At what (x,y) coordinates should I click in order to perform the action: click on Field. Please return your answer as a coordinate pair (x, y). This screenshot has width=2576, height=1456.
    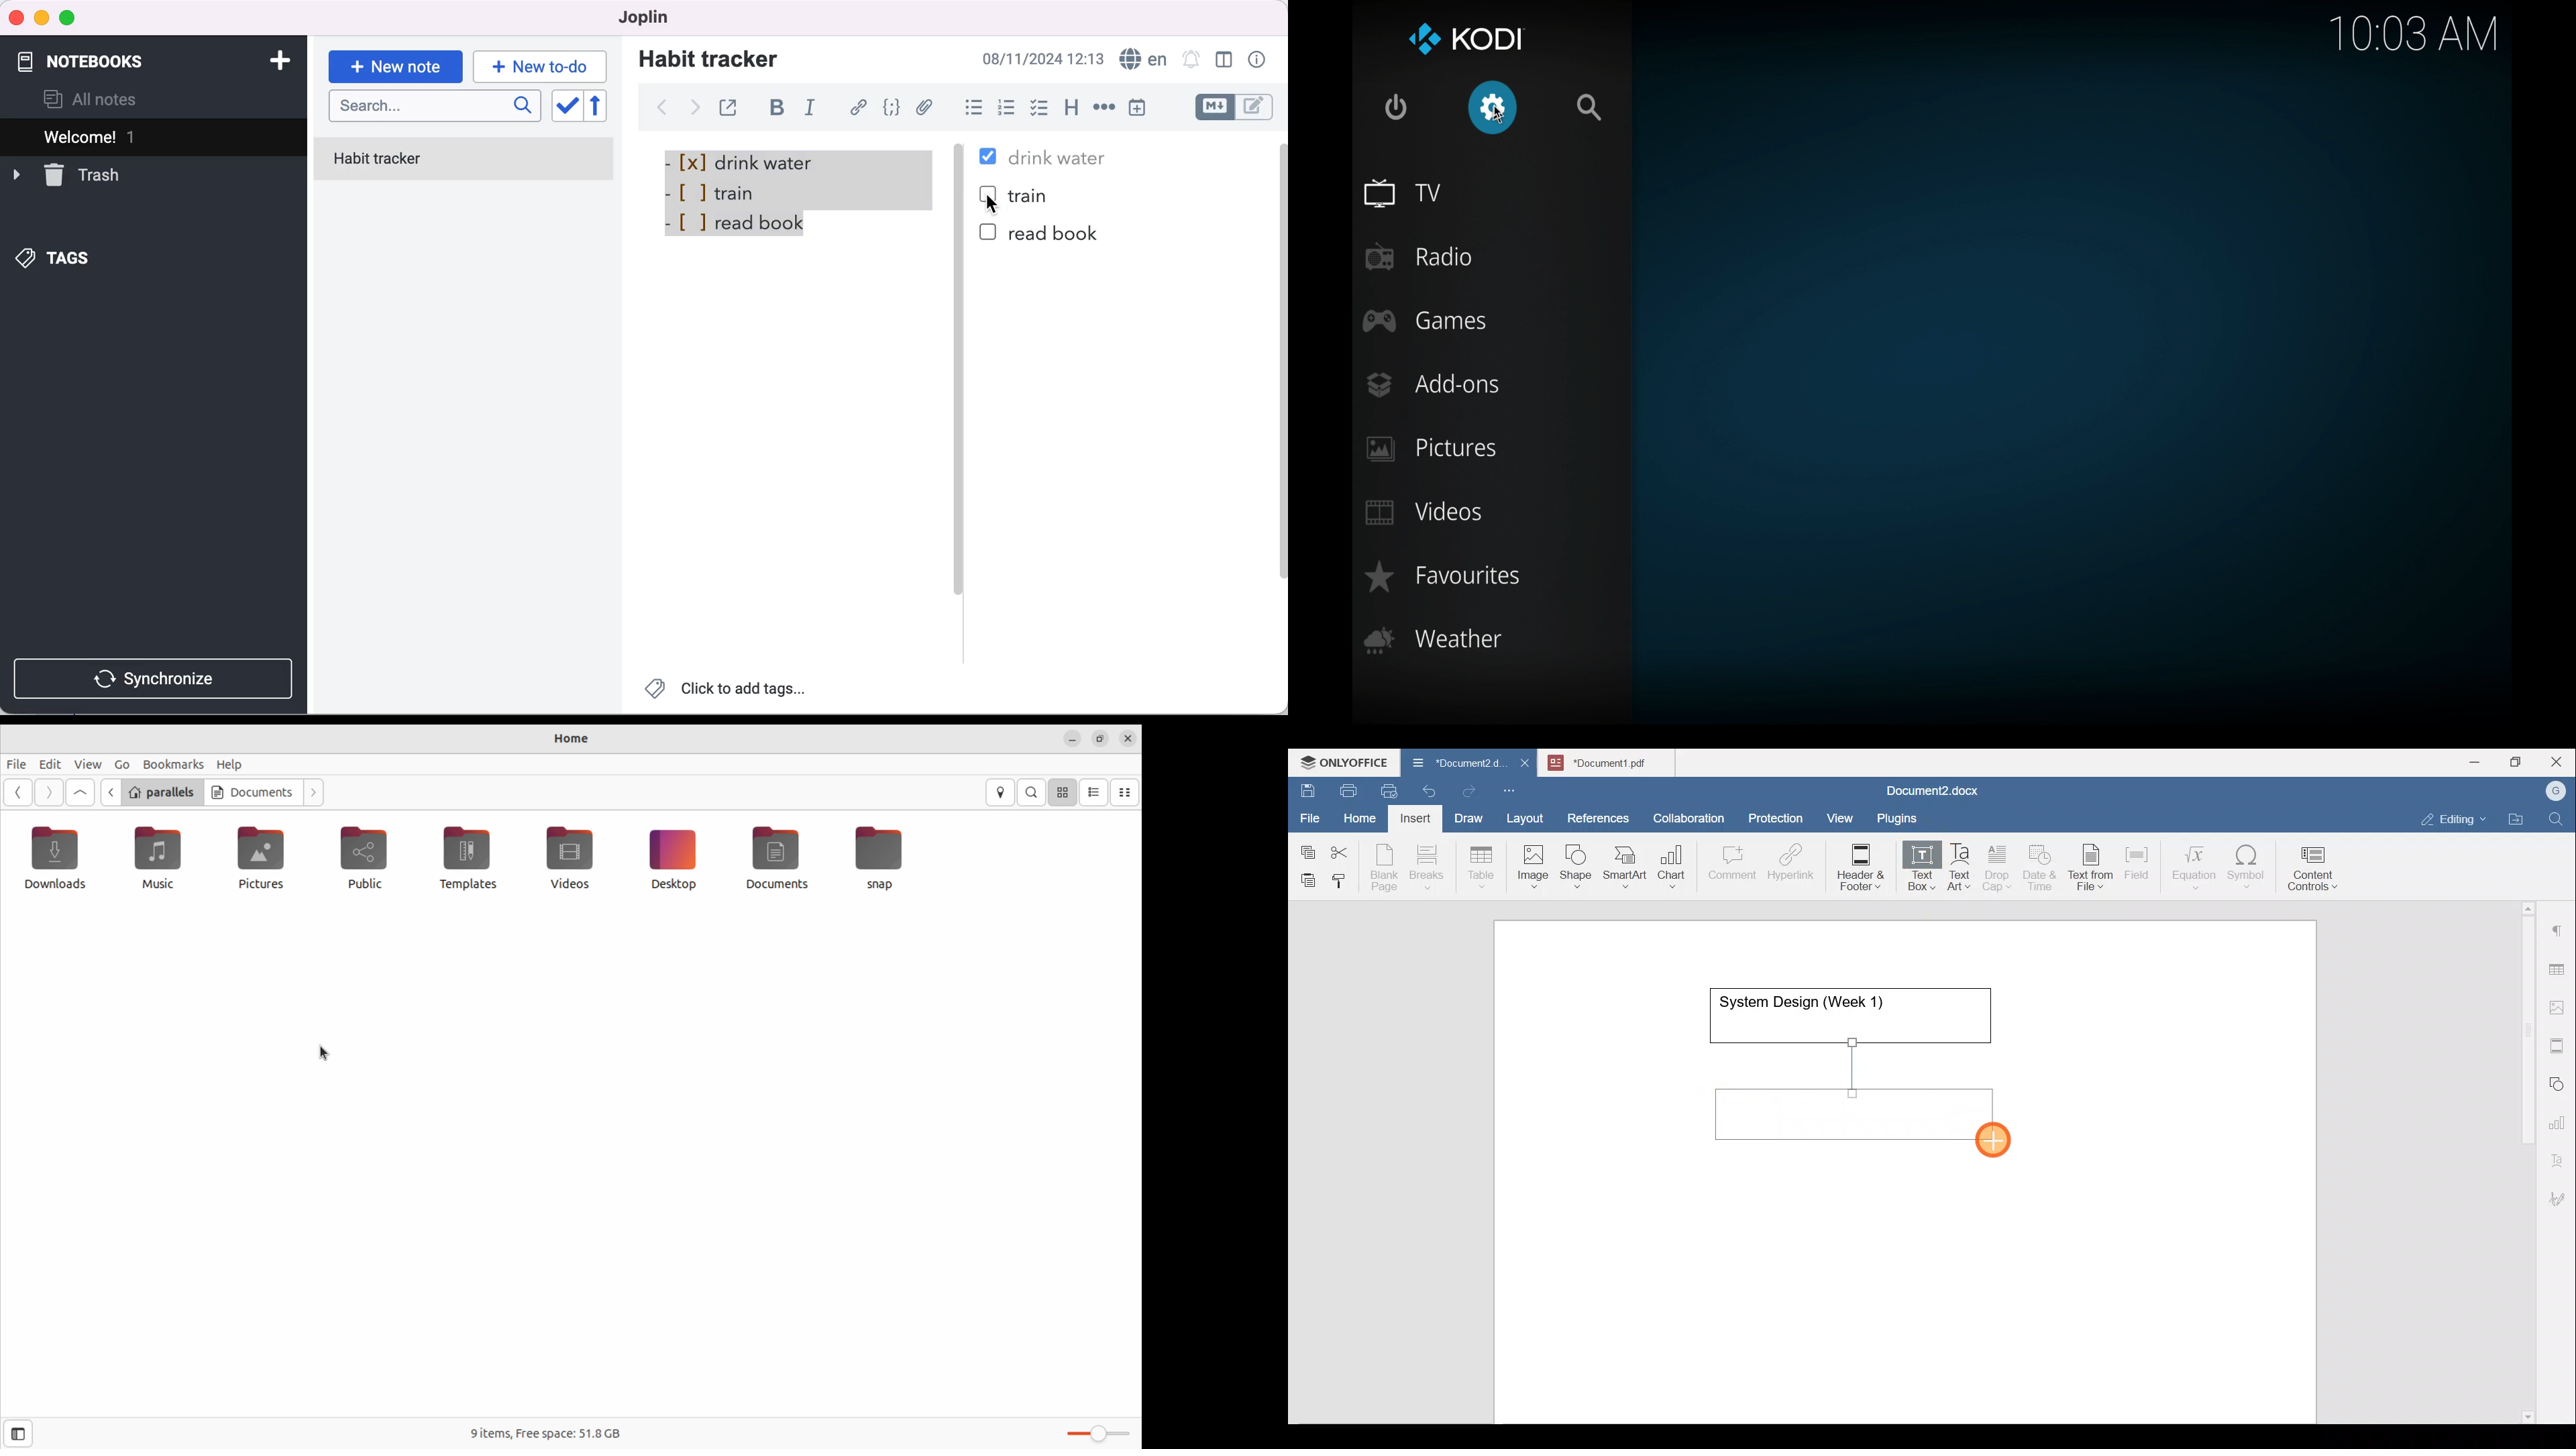
    Looking at the image, I should click on (2137, 861).